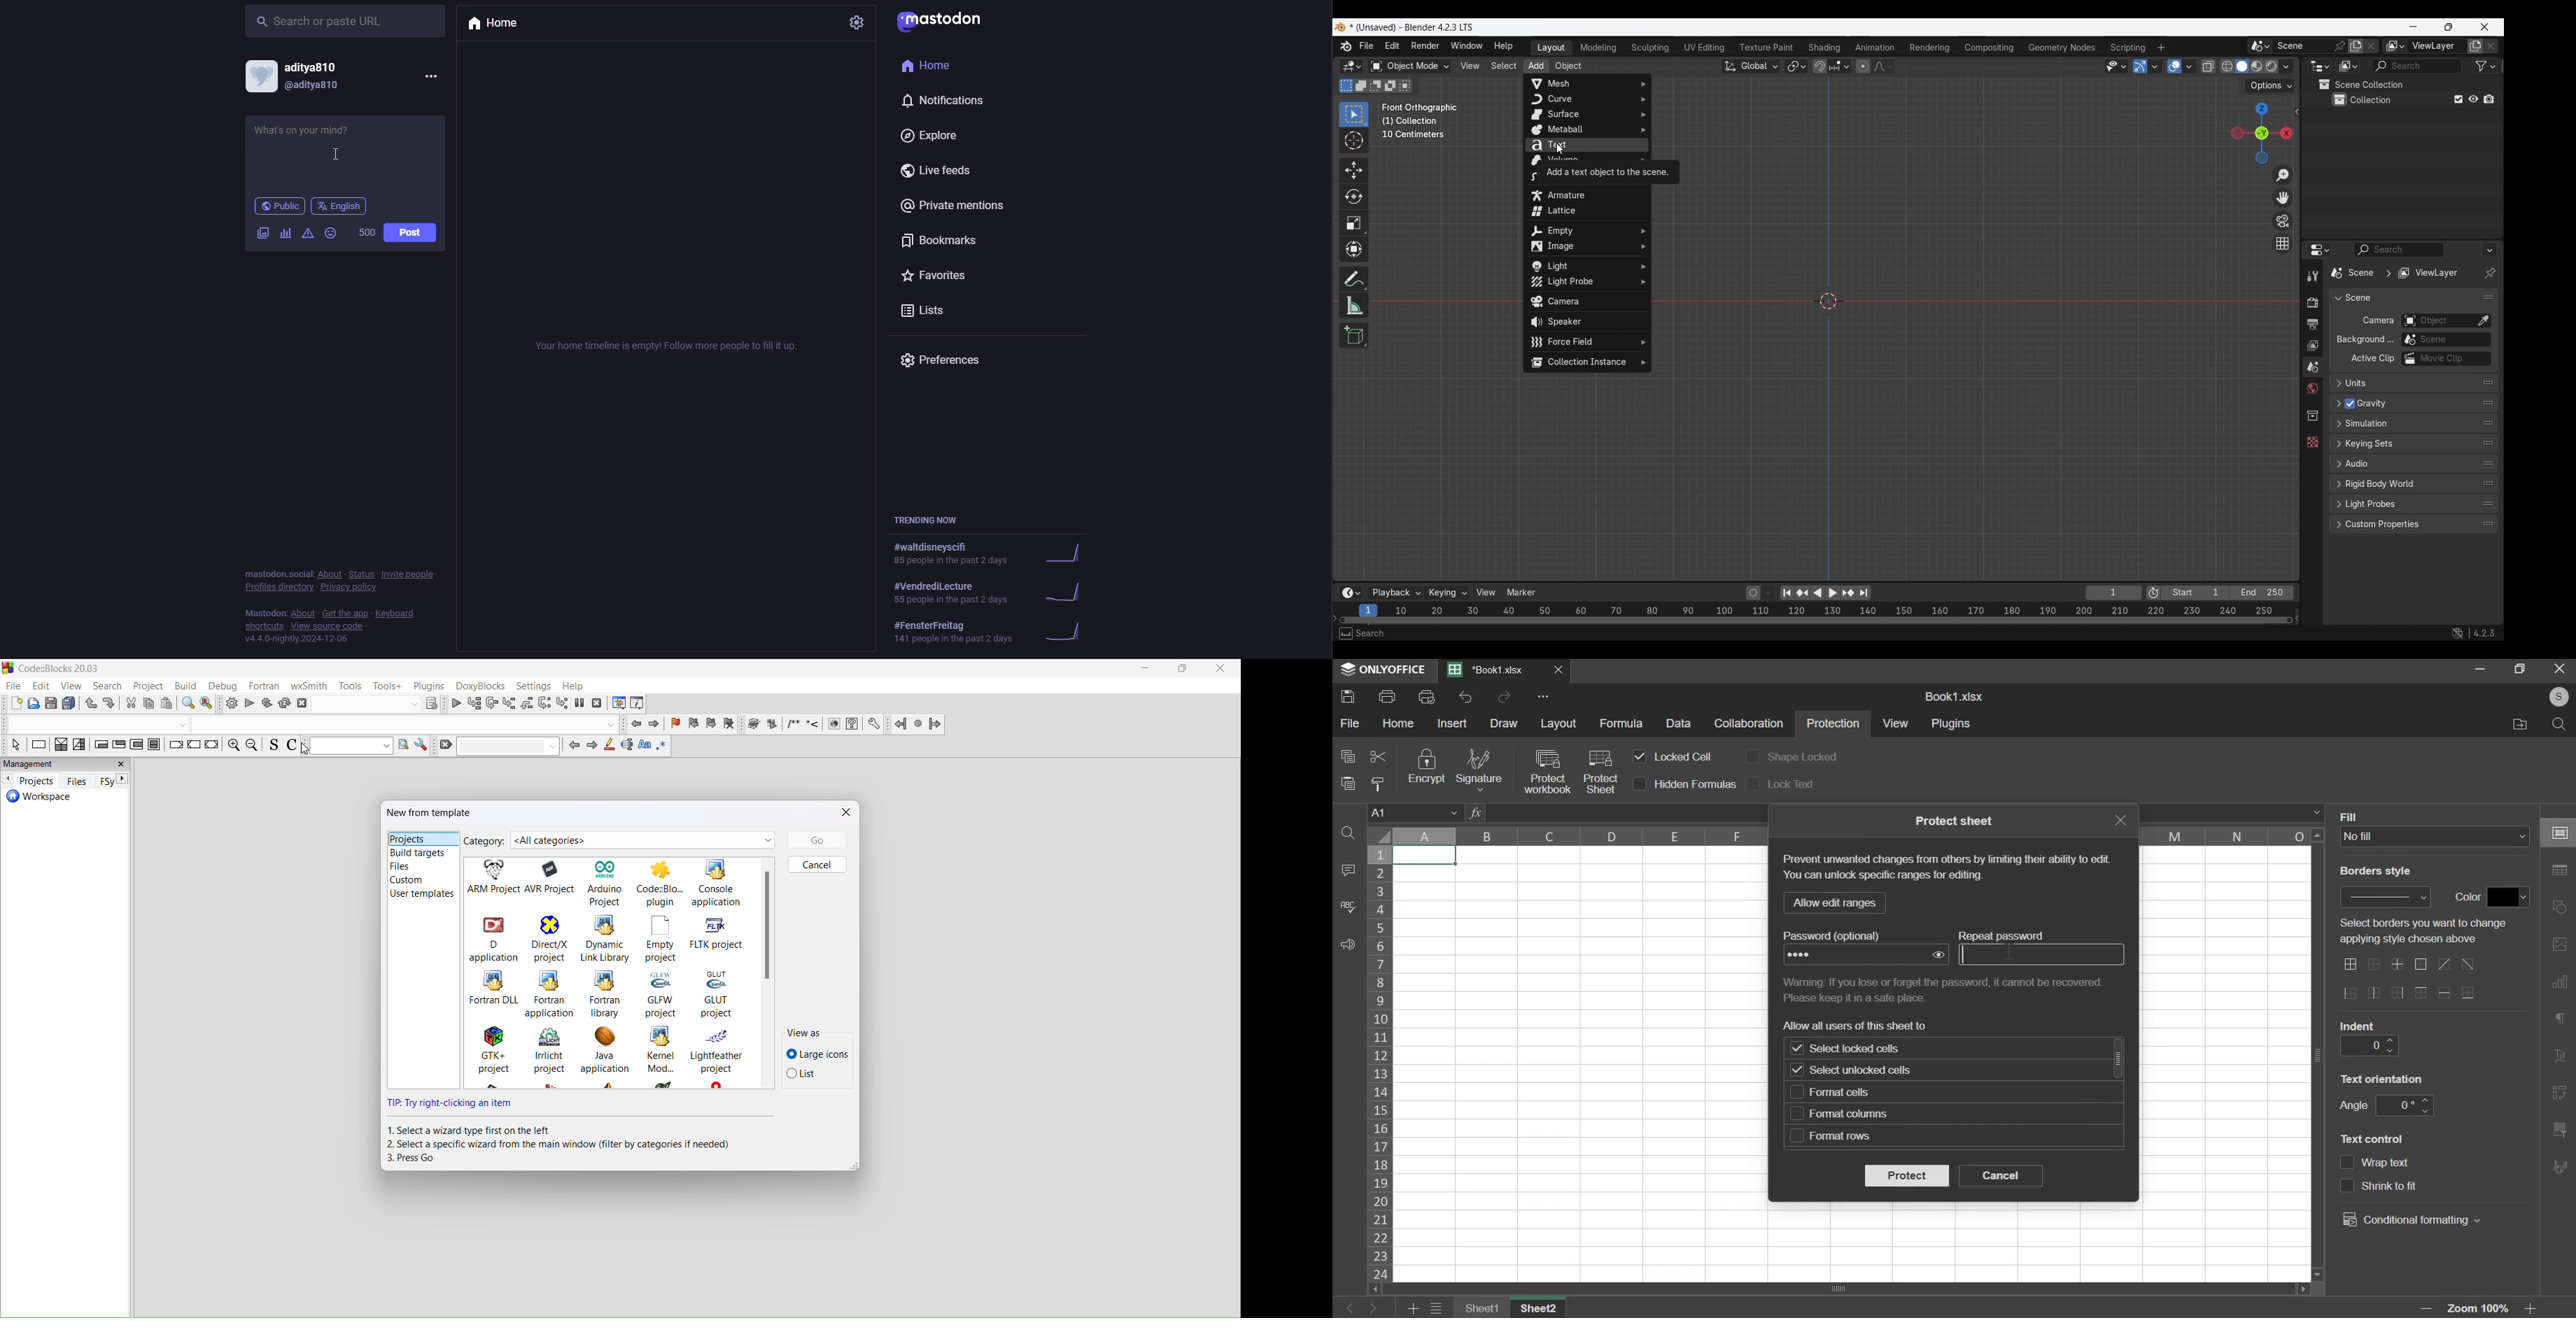  I want to click on Rendering workspace, so click(1929, 47).